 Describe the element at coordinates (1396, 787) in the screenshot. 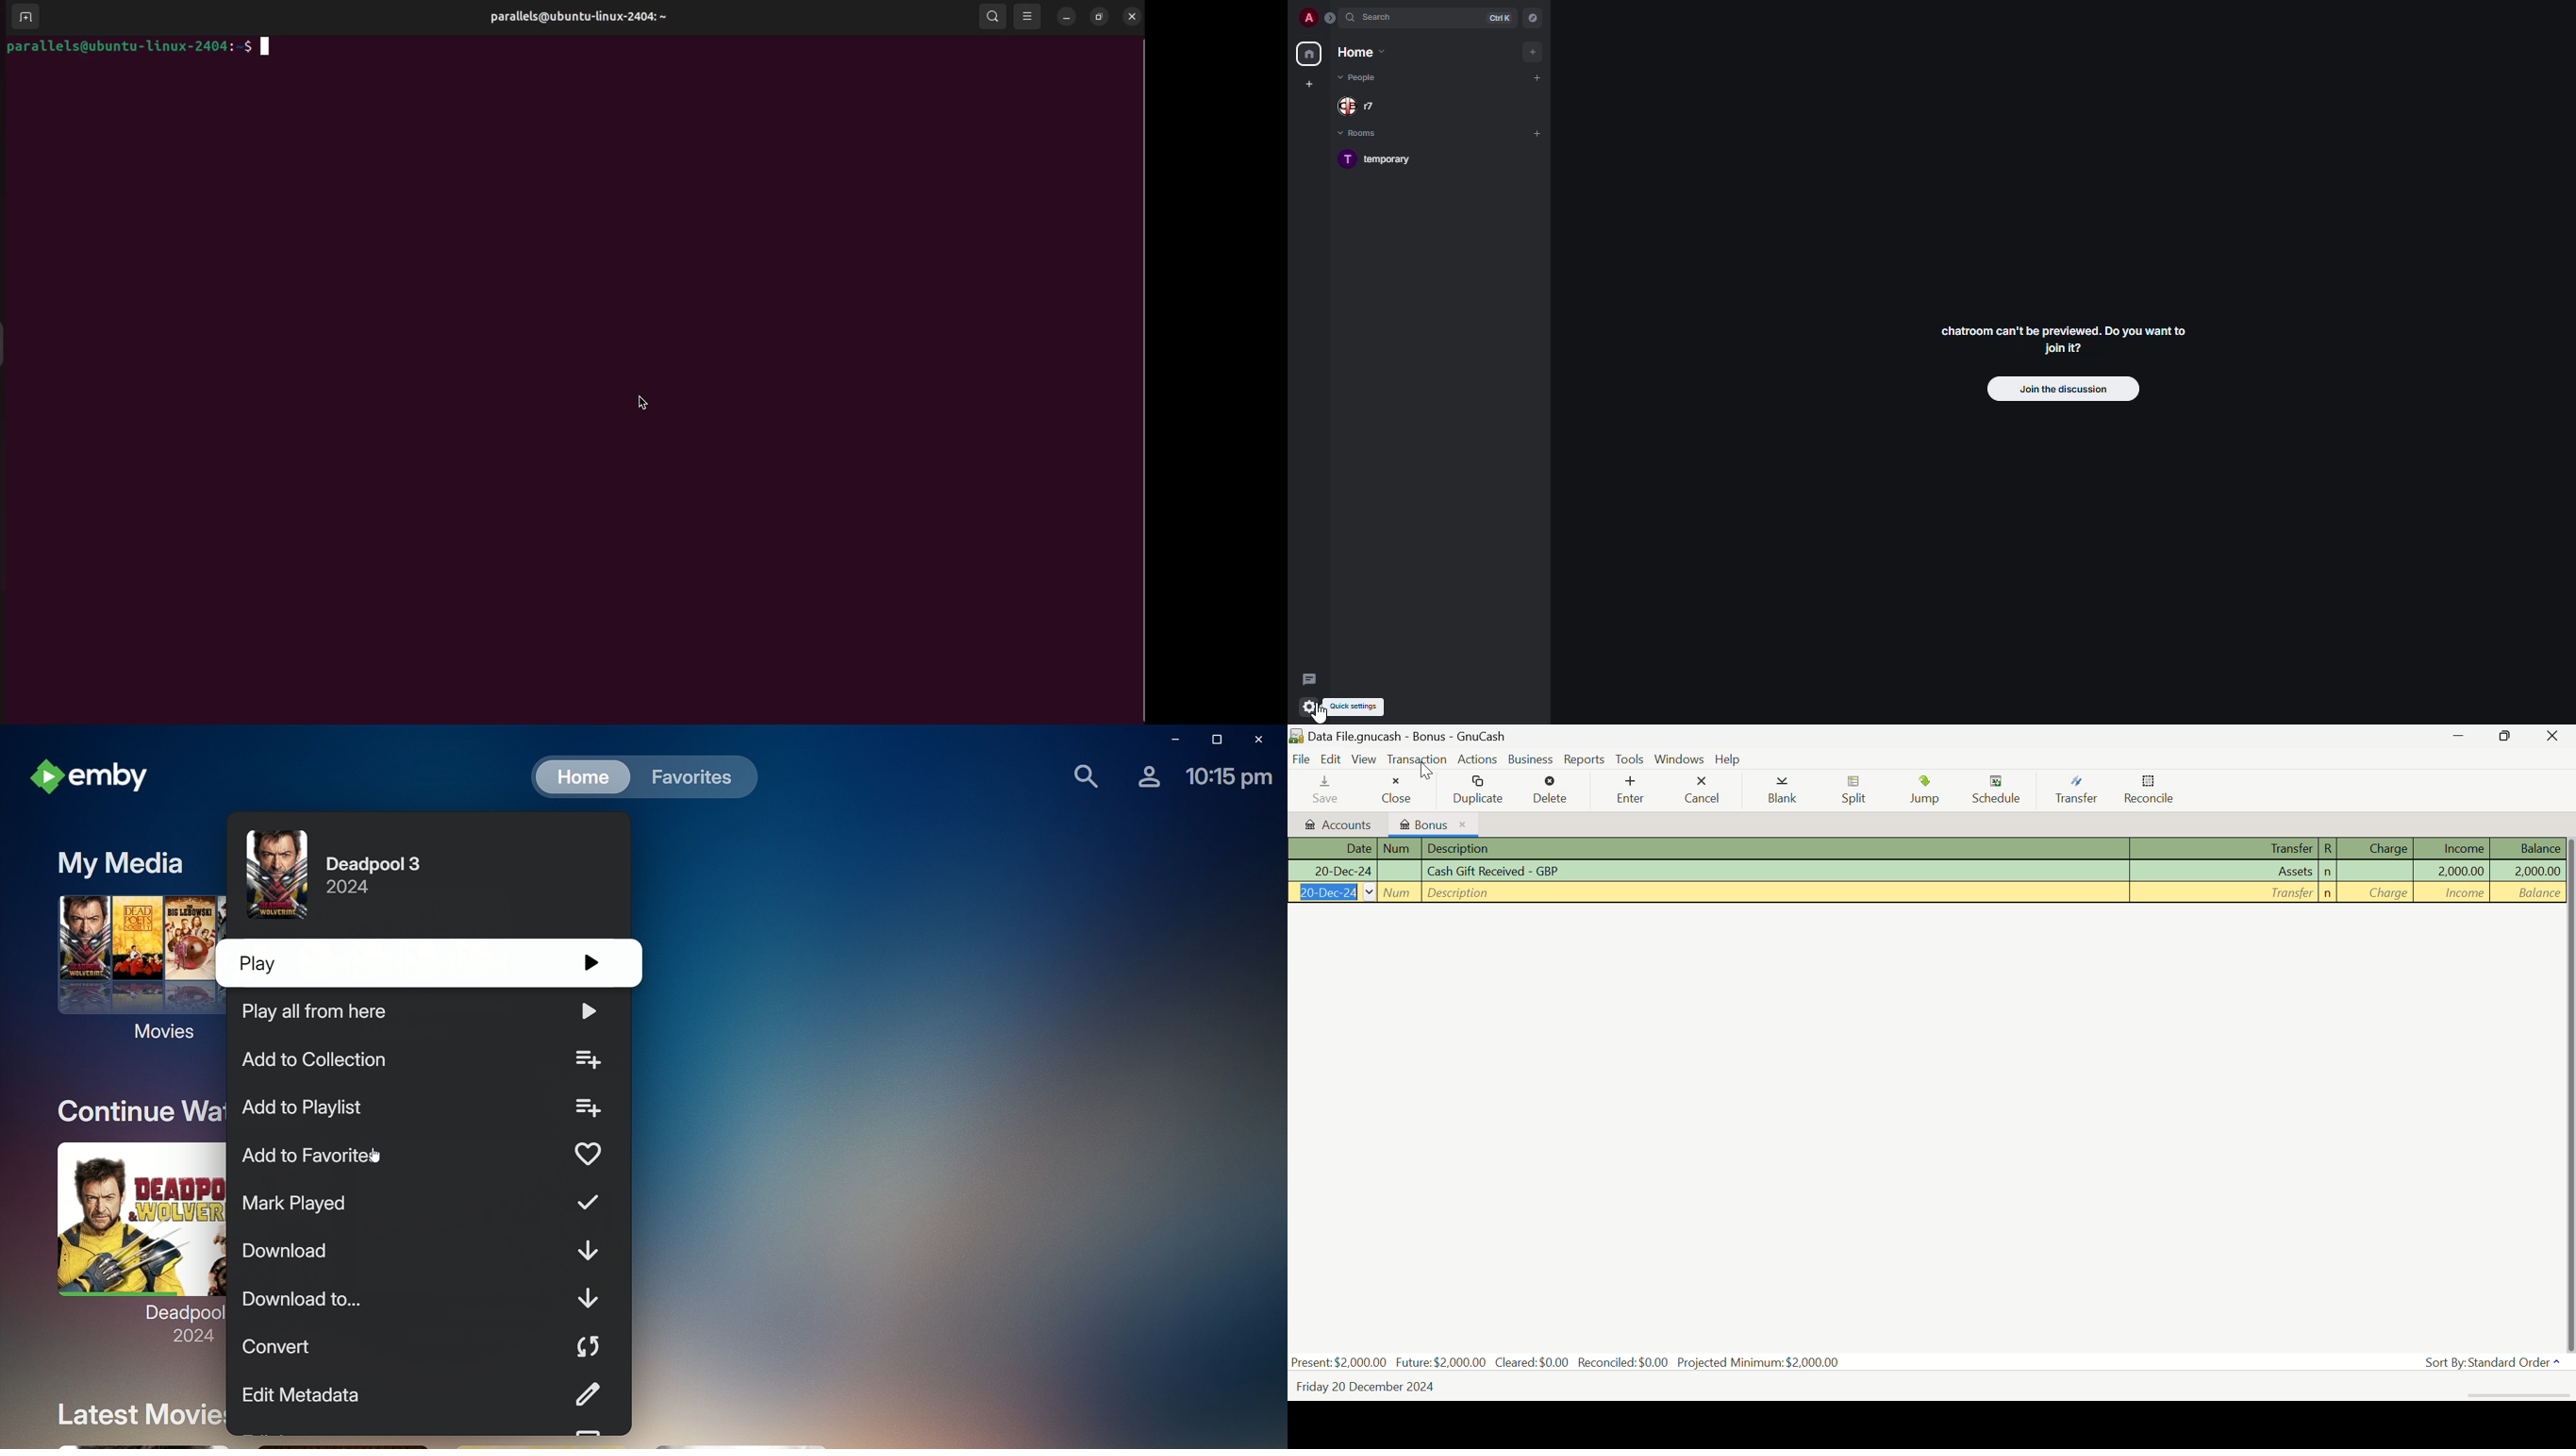

I see `Close` at that location.